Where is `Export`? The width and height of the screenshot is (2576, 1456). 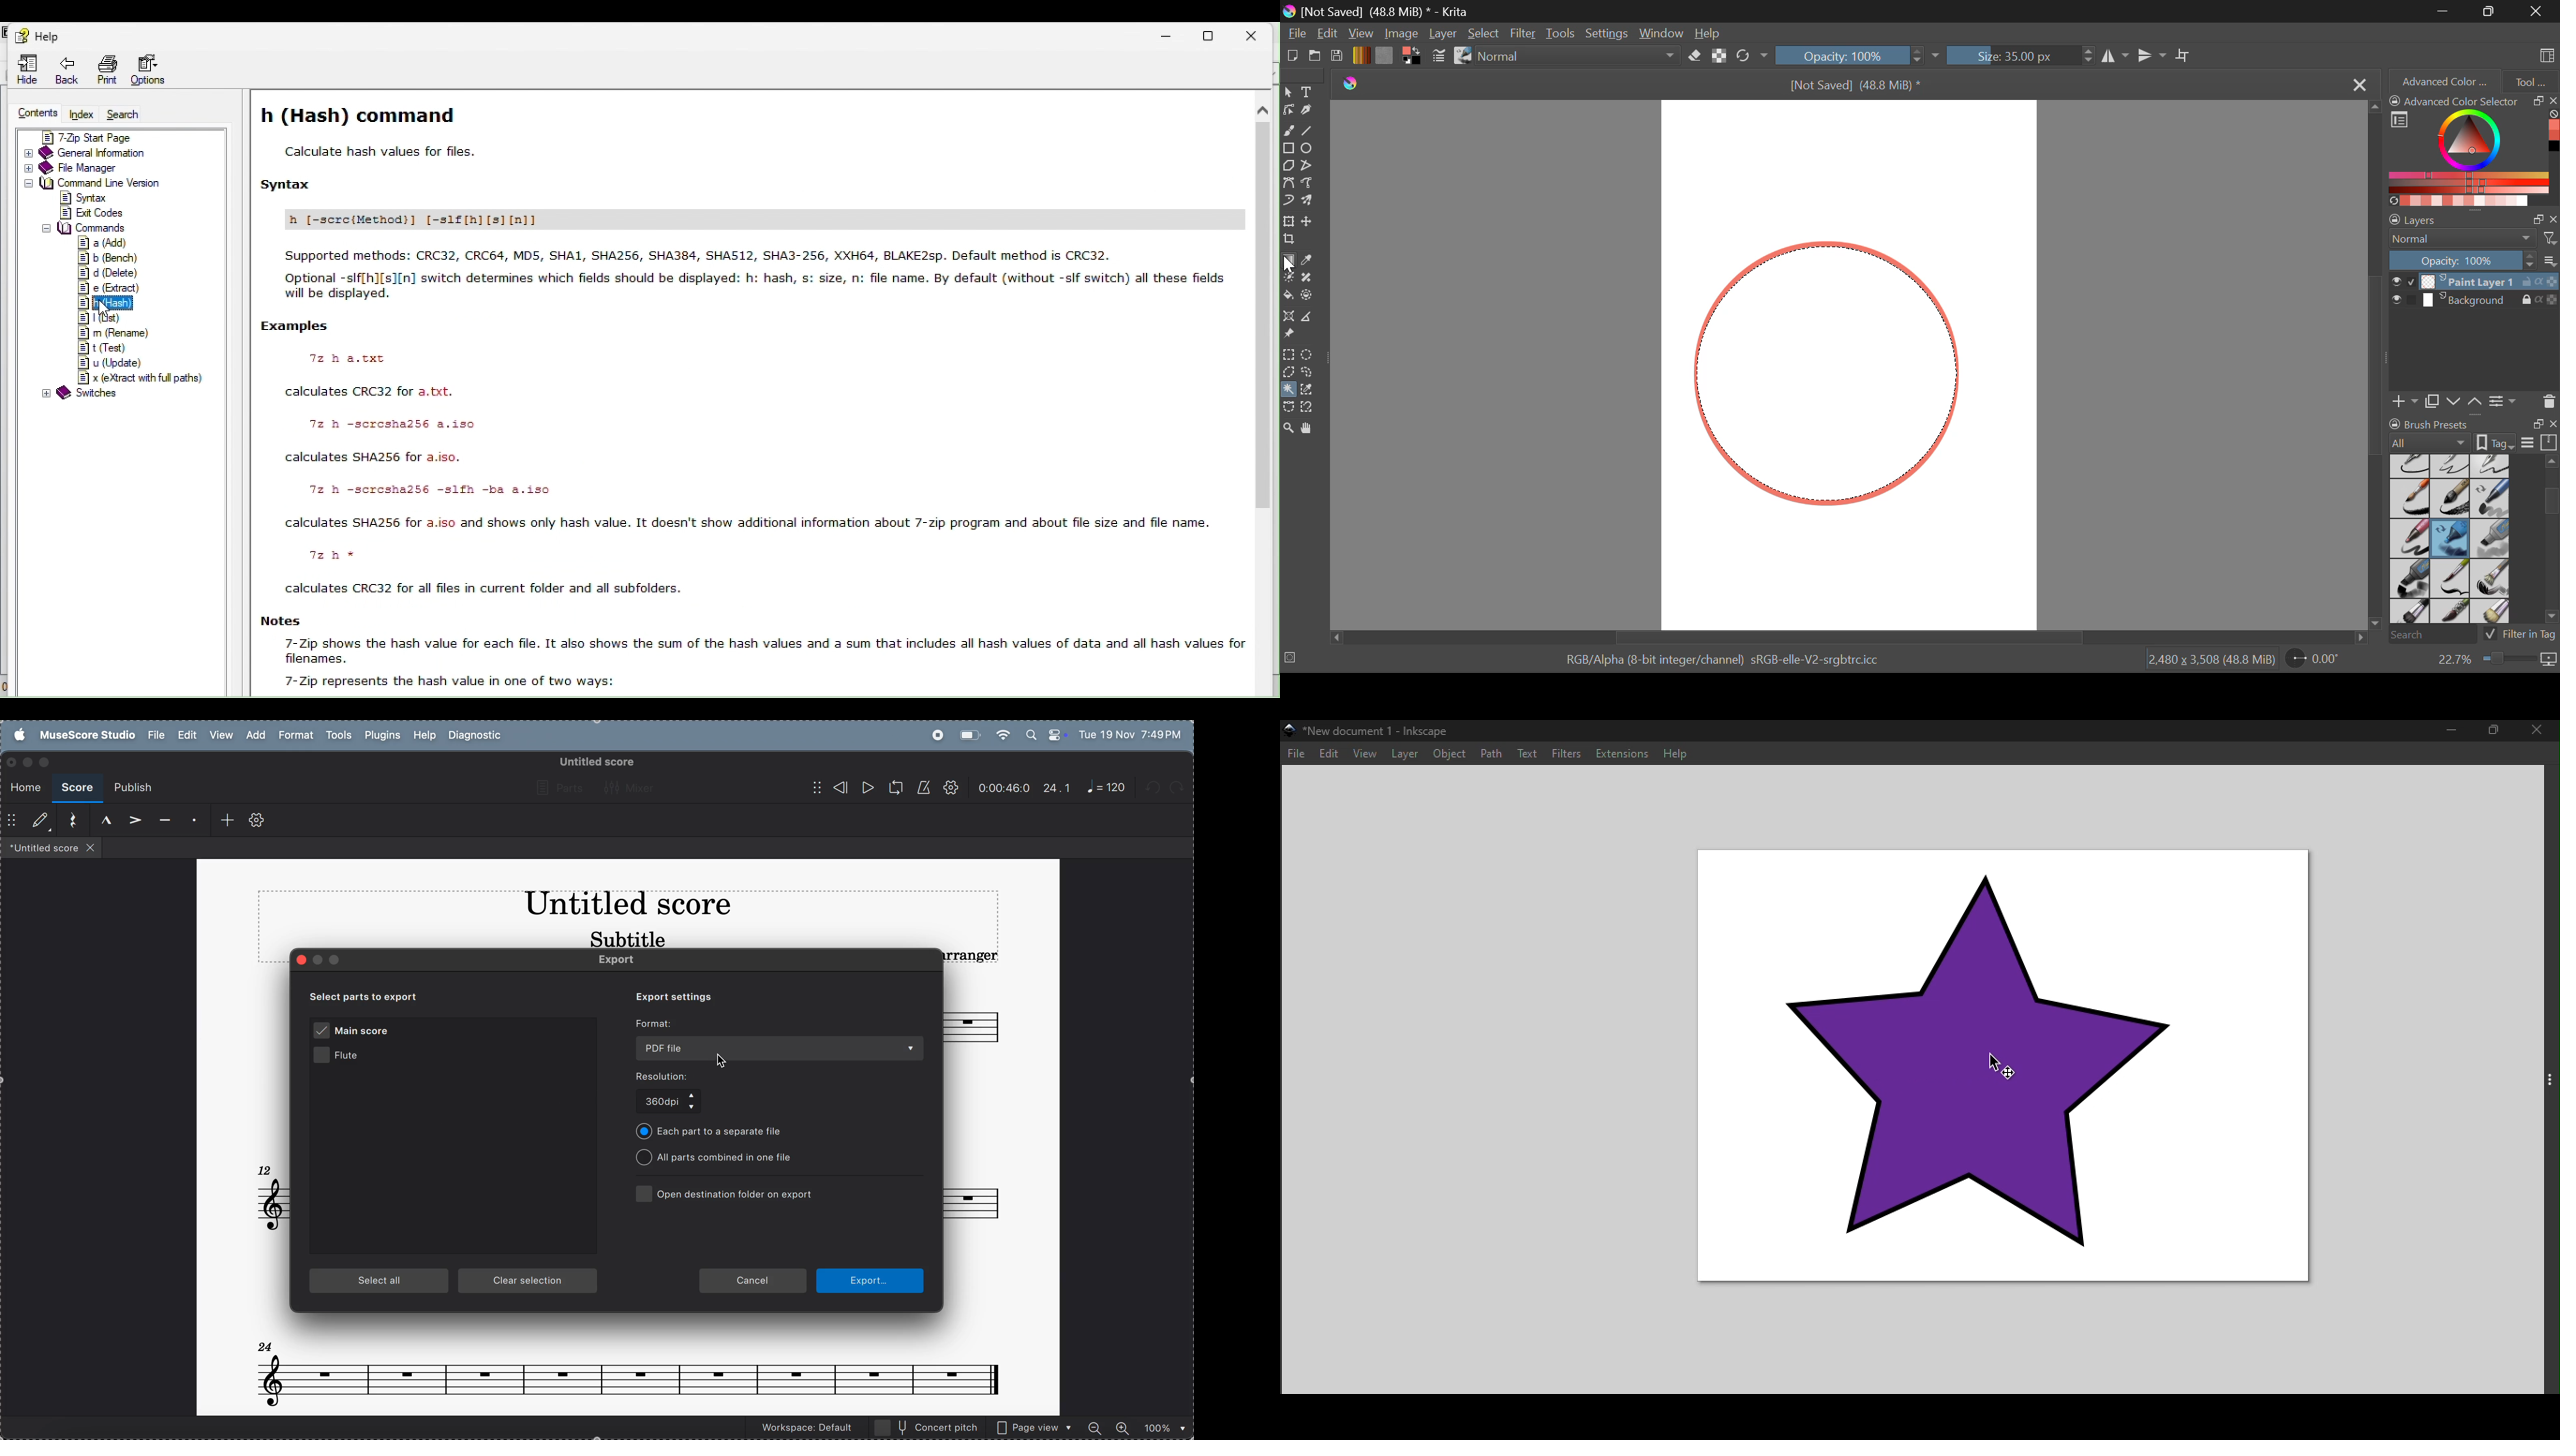
Export is located at coordinates (625, 961).